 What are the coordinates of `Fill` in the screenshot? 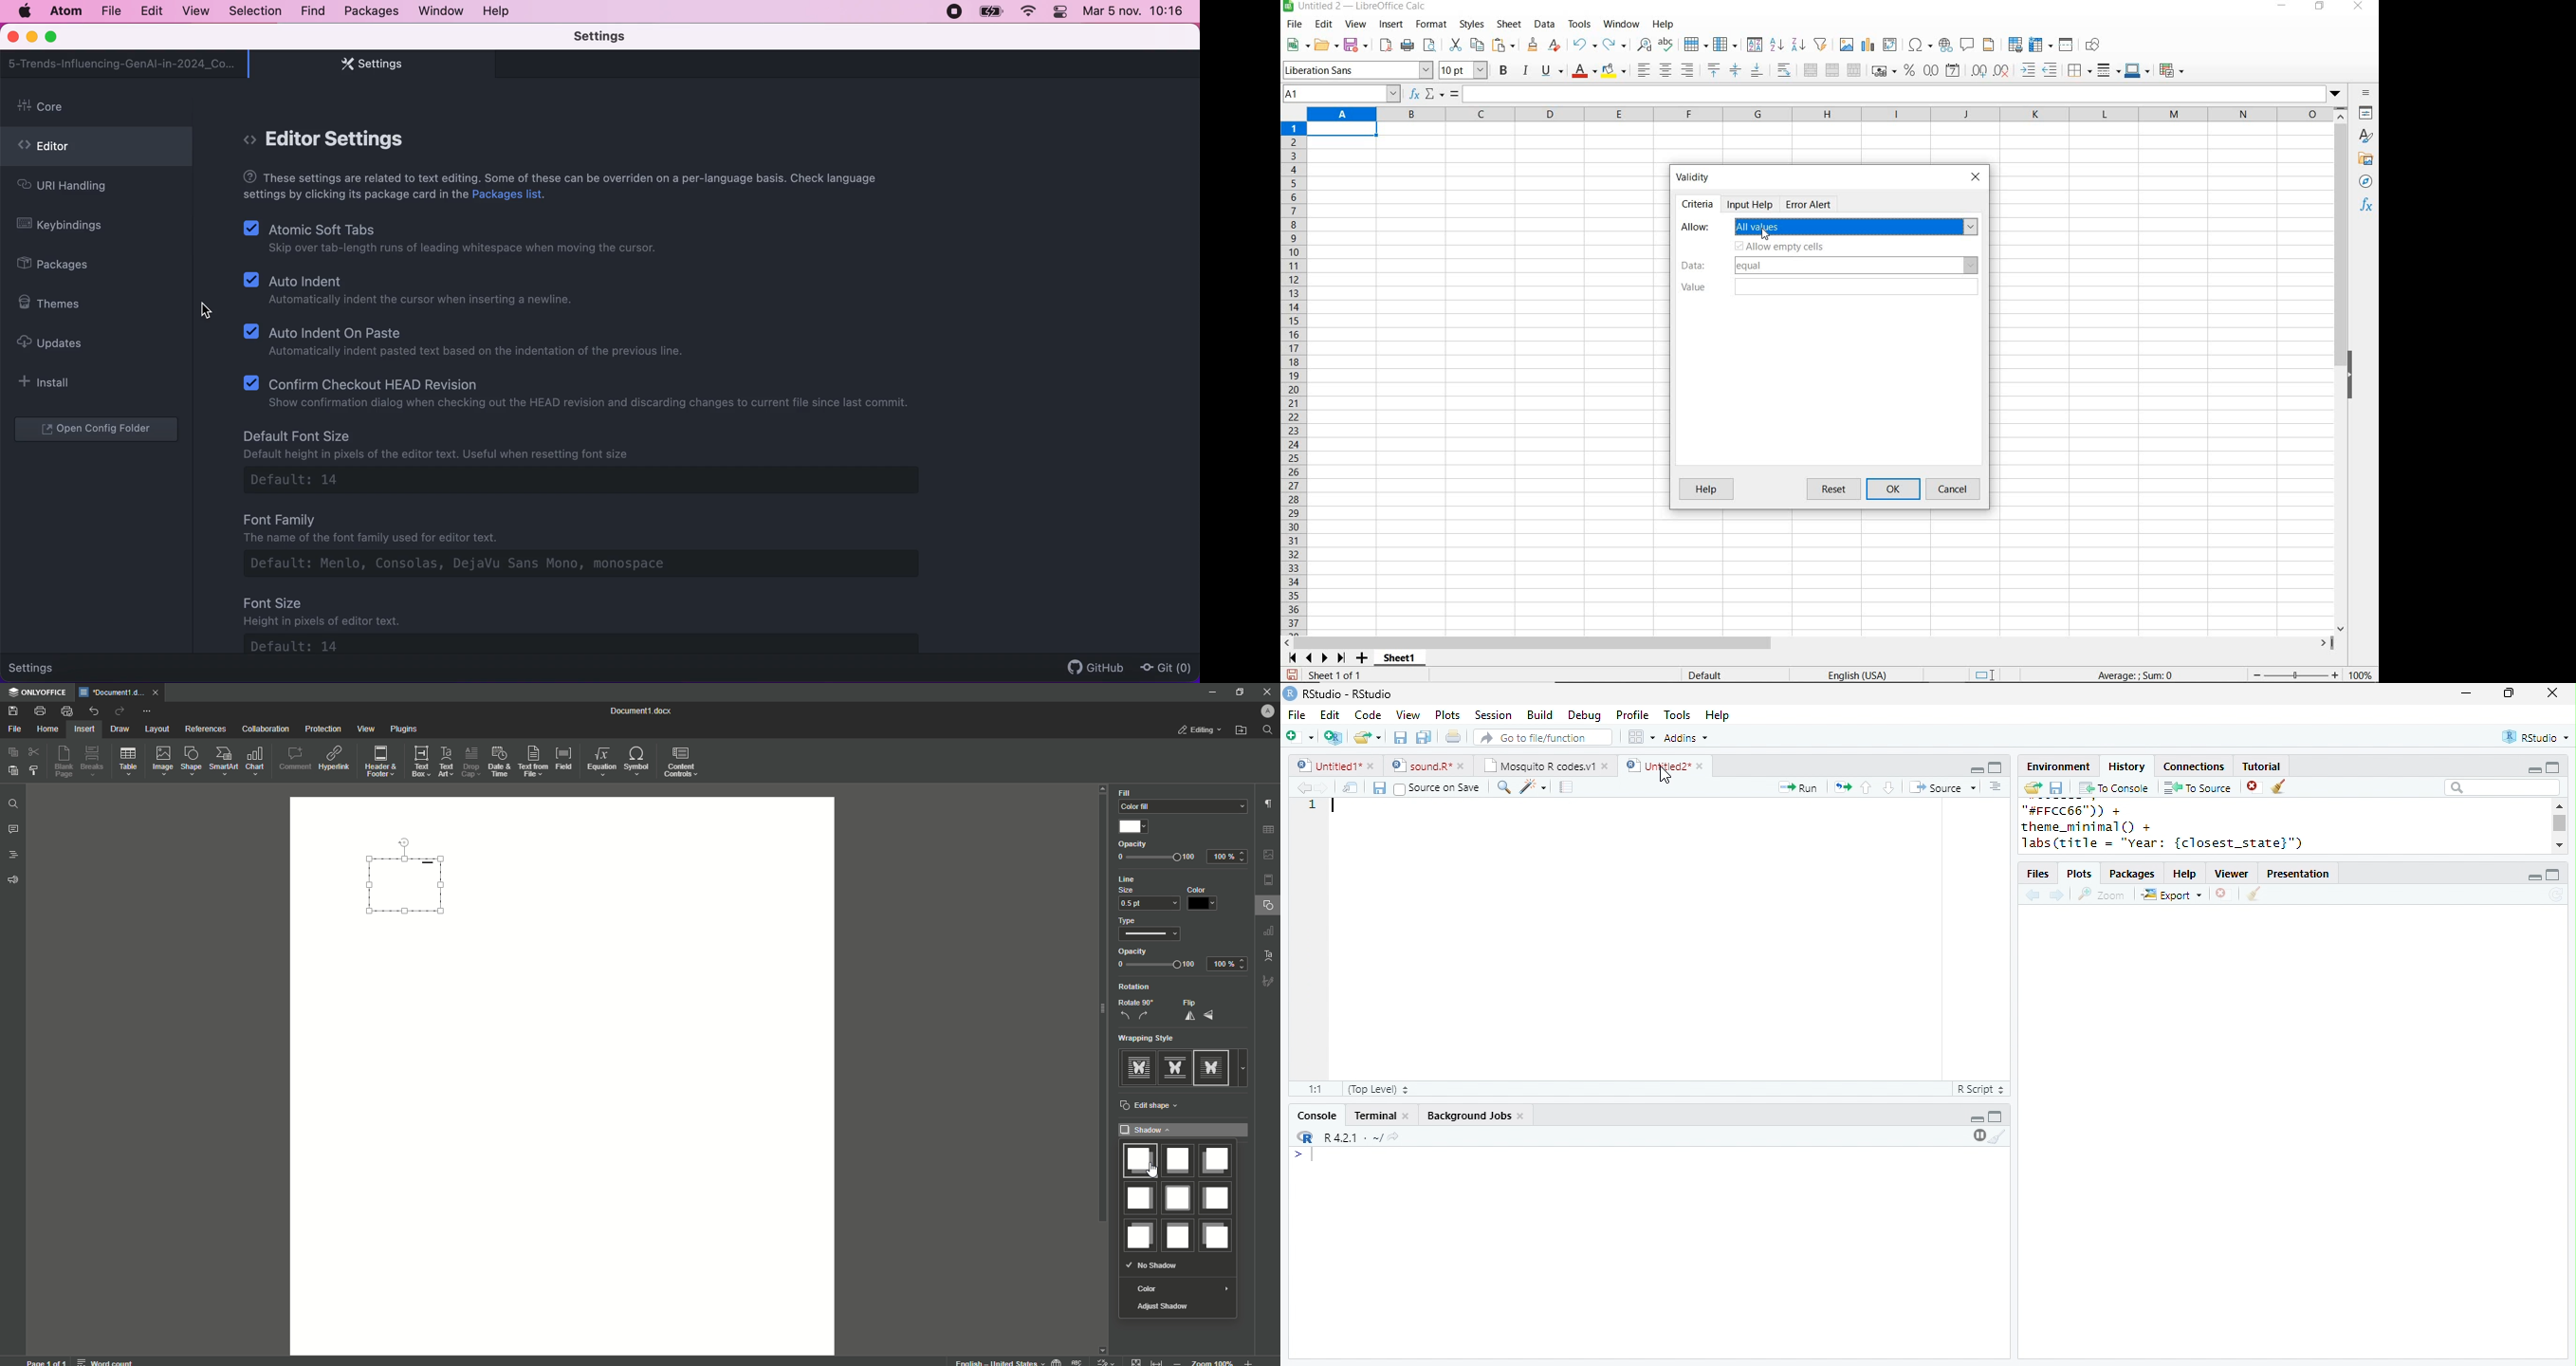 It's located at (1126, 793).